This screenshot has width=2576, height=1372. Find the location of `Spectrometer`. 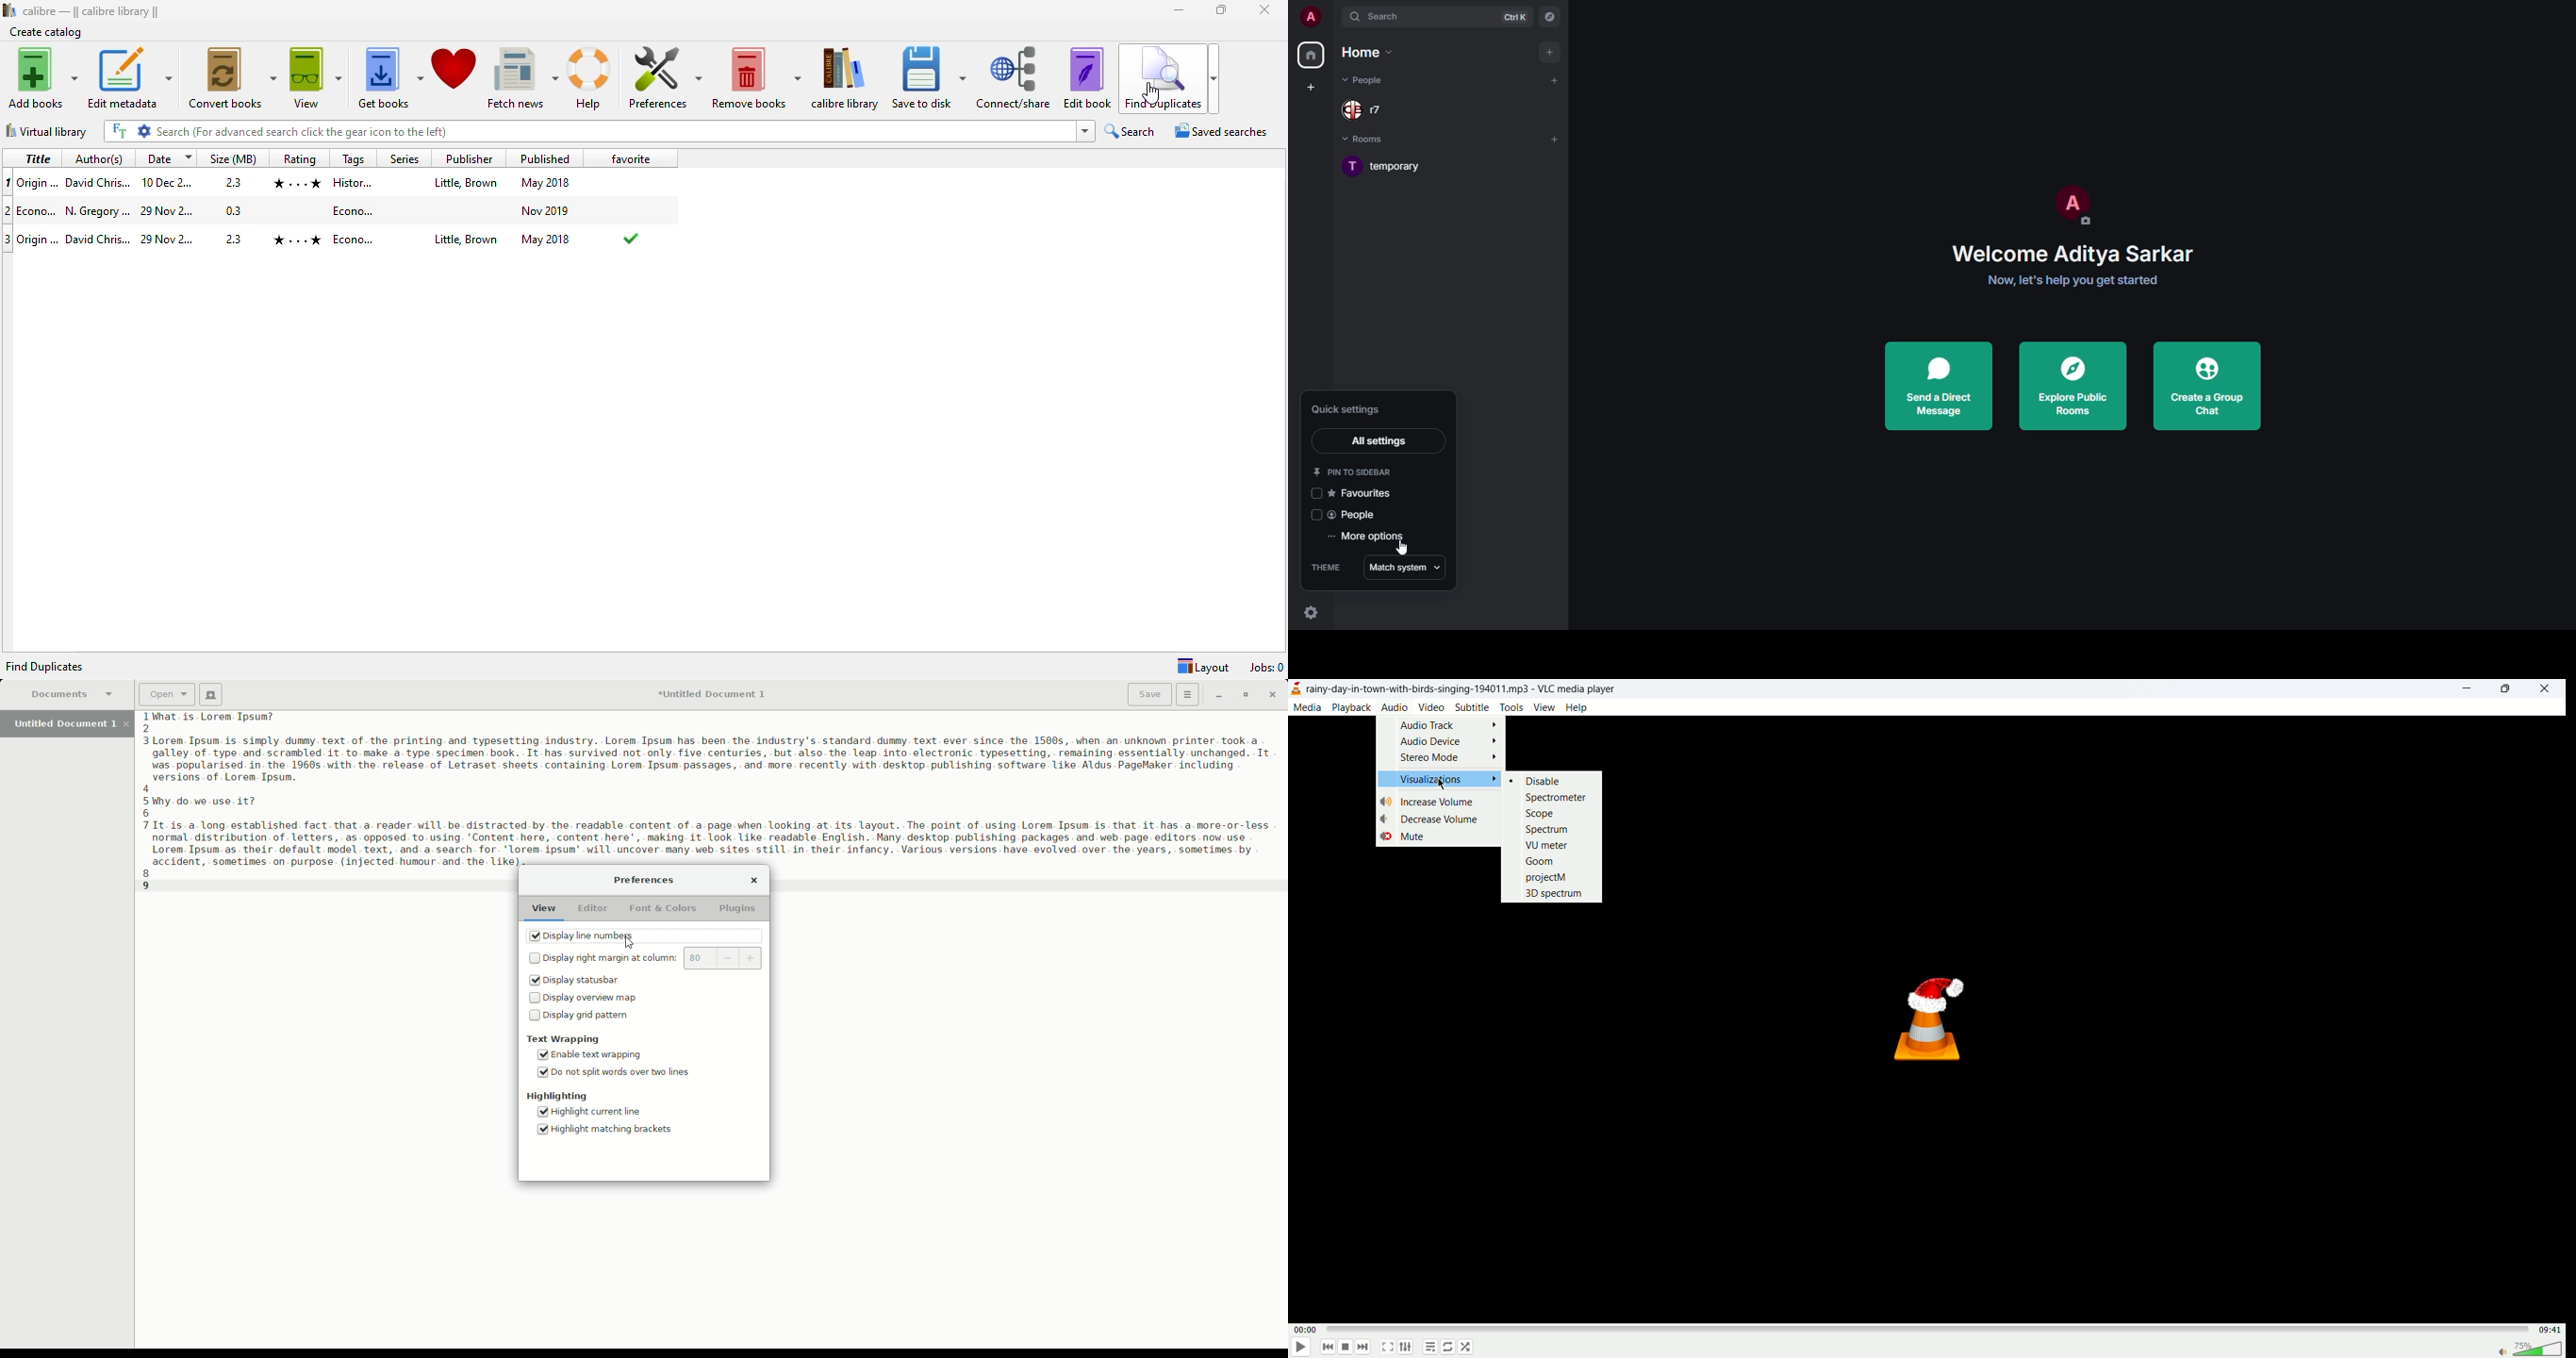

Spectrometer is located at coordinates (1554, 798).